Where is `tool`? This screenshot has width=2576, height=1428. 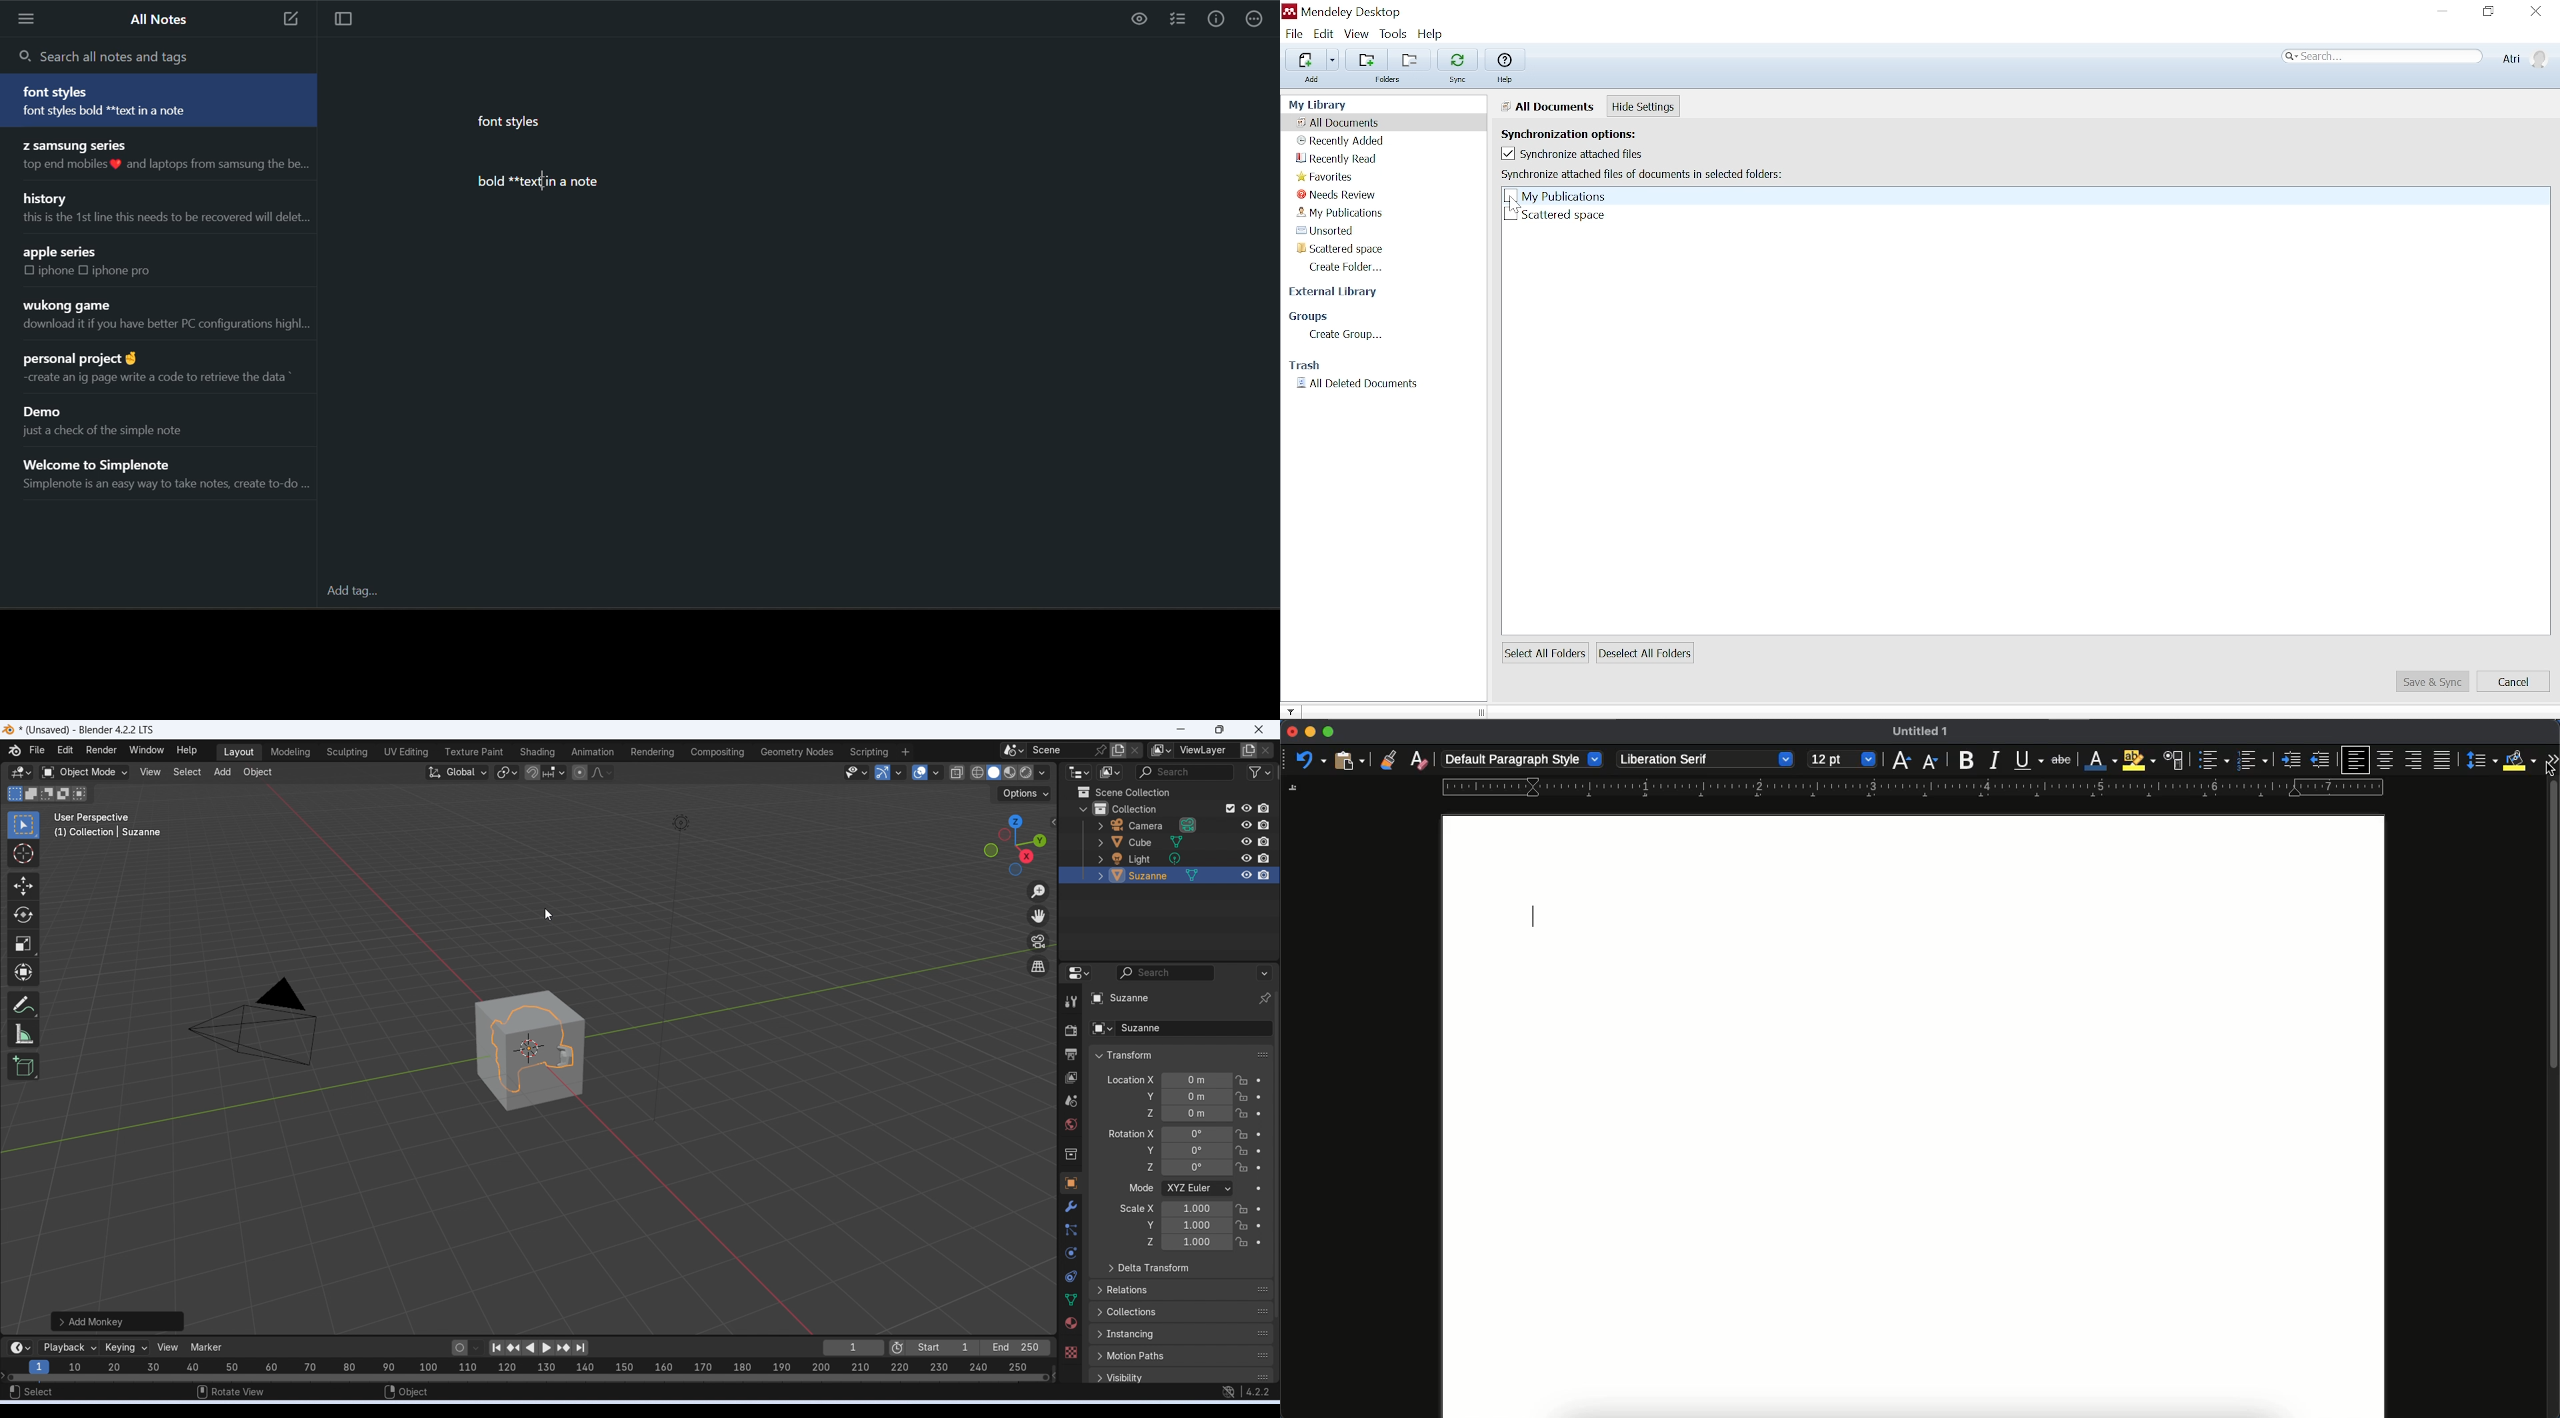
tool is located at coordinates (1072, 1002).